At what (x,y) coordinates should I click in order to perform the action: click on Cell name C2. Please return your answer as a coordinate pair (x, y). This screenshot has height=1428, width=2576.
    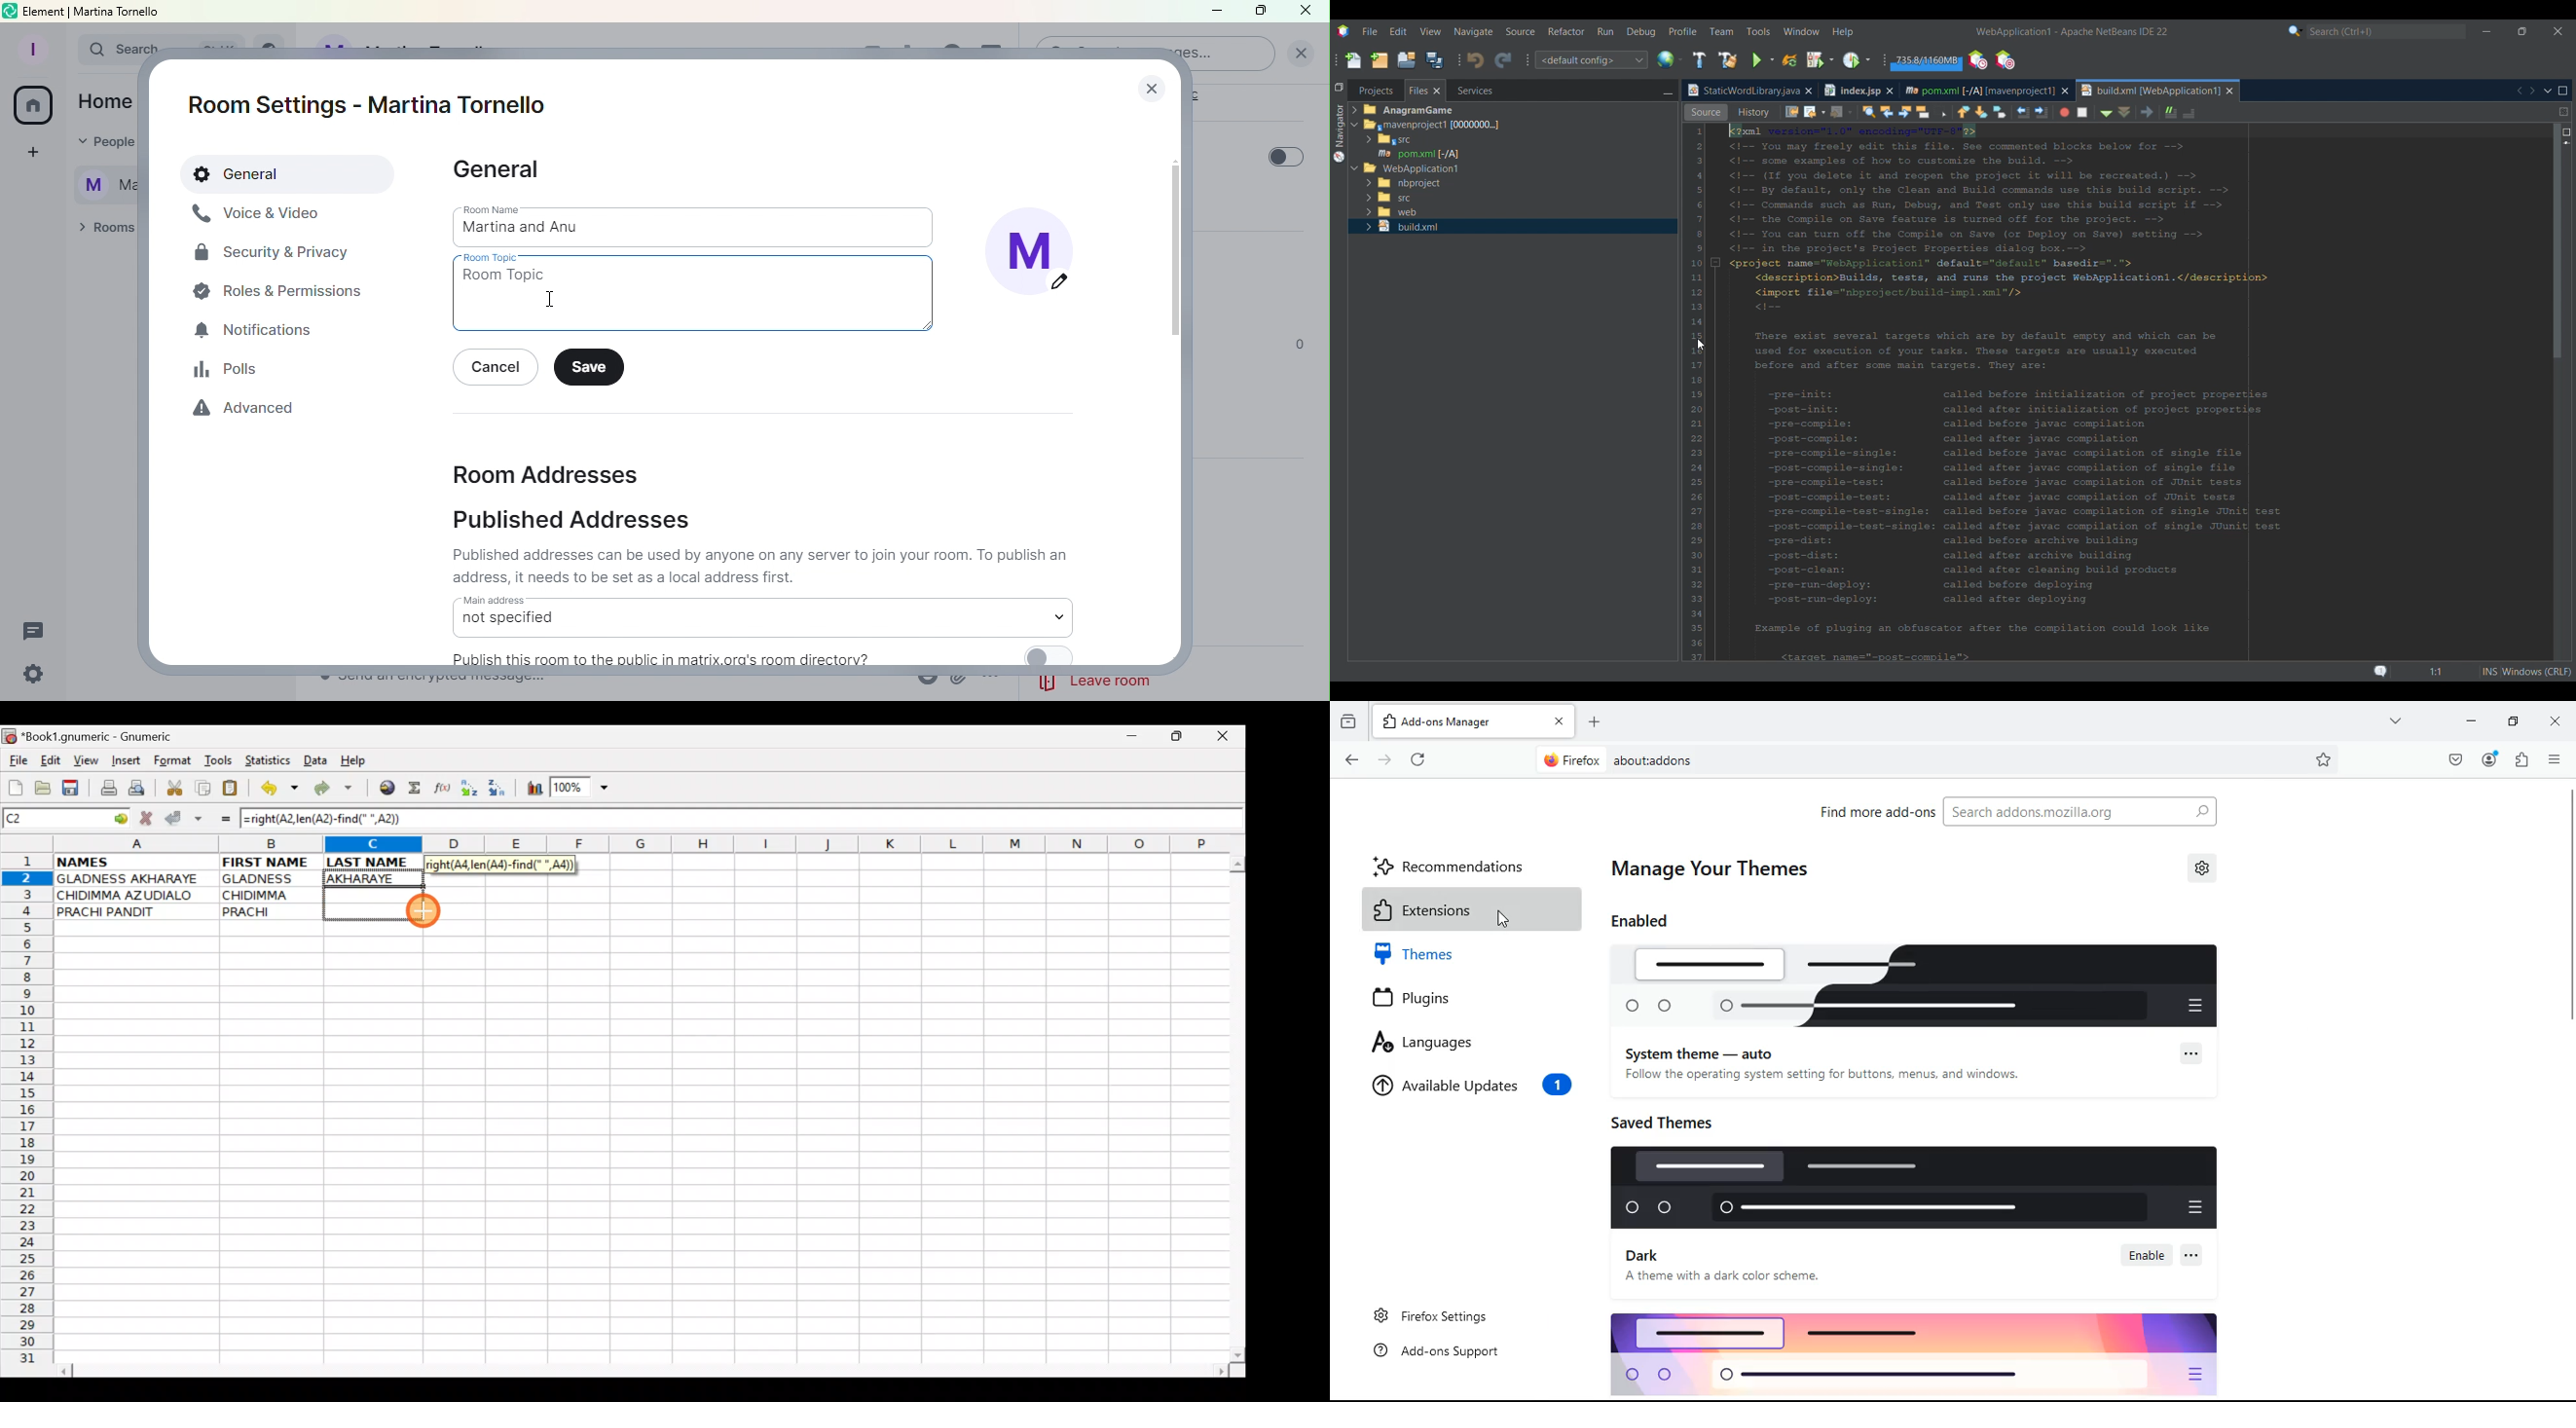
    Looking at the image, I should click on (52, 819).